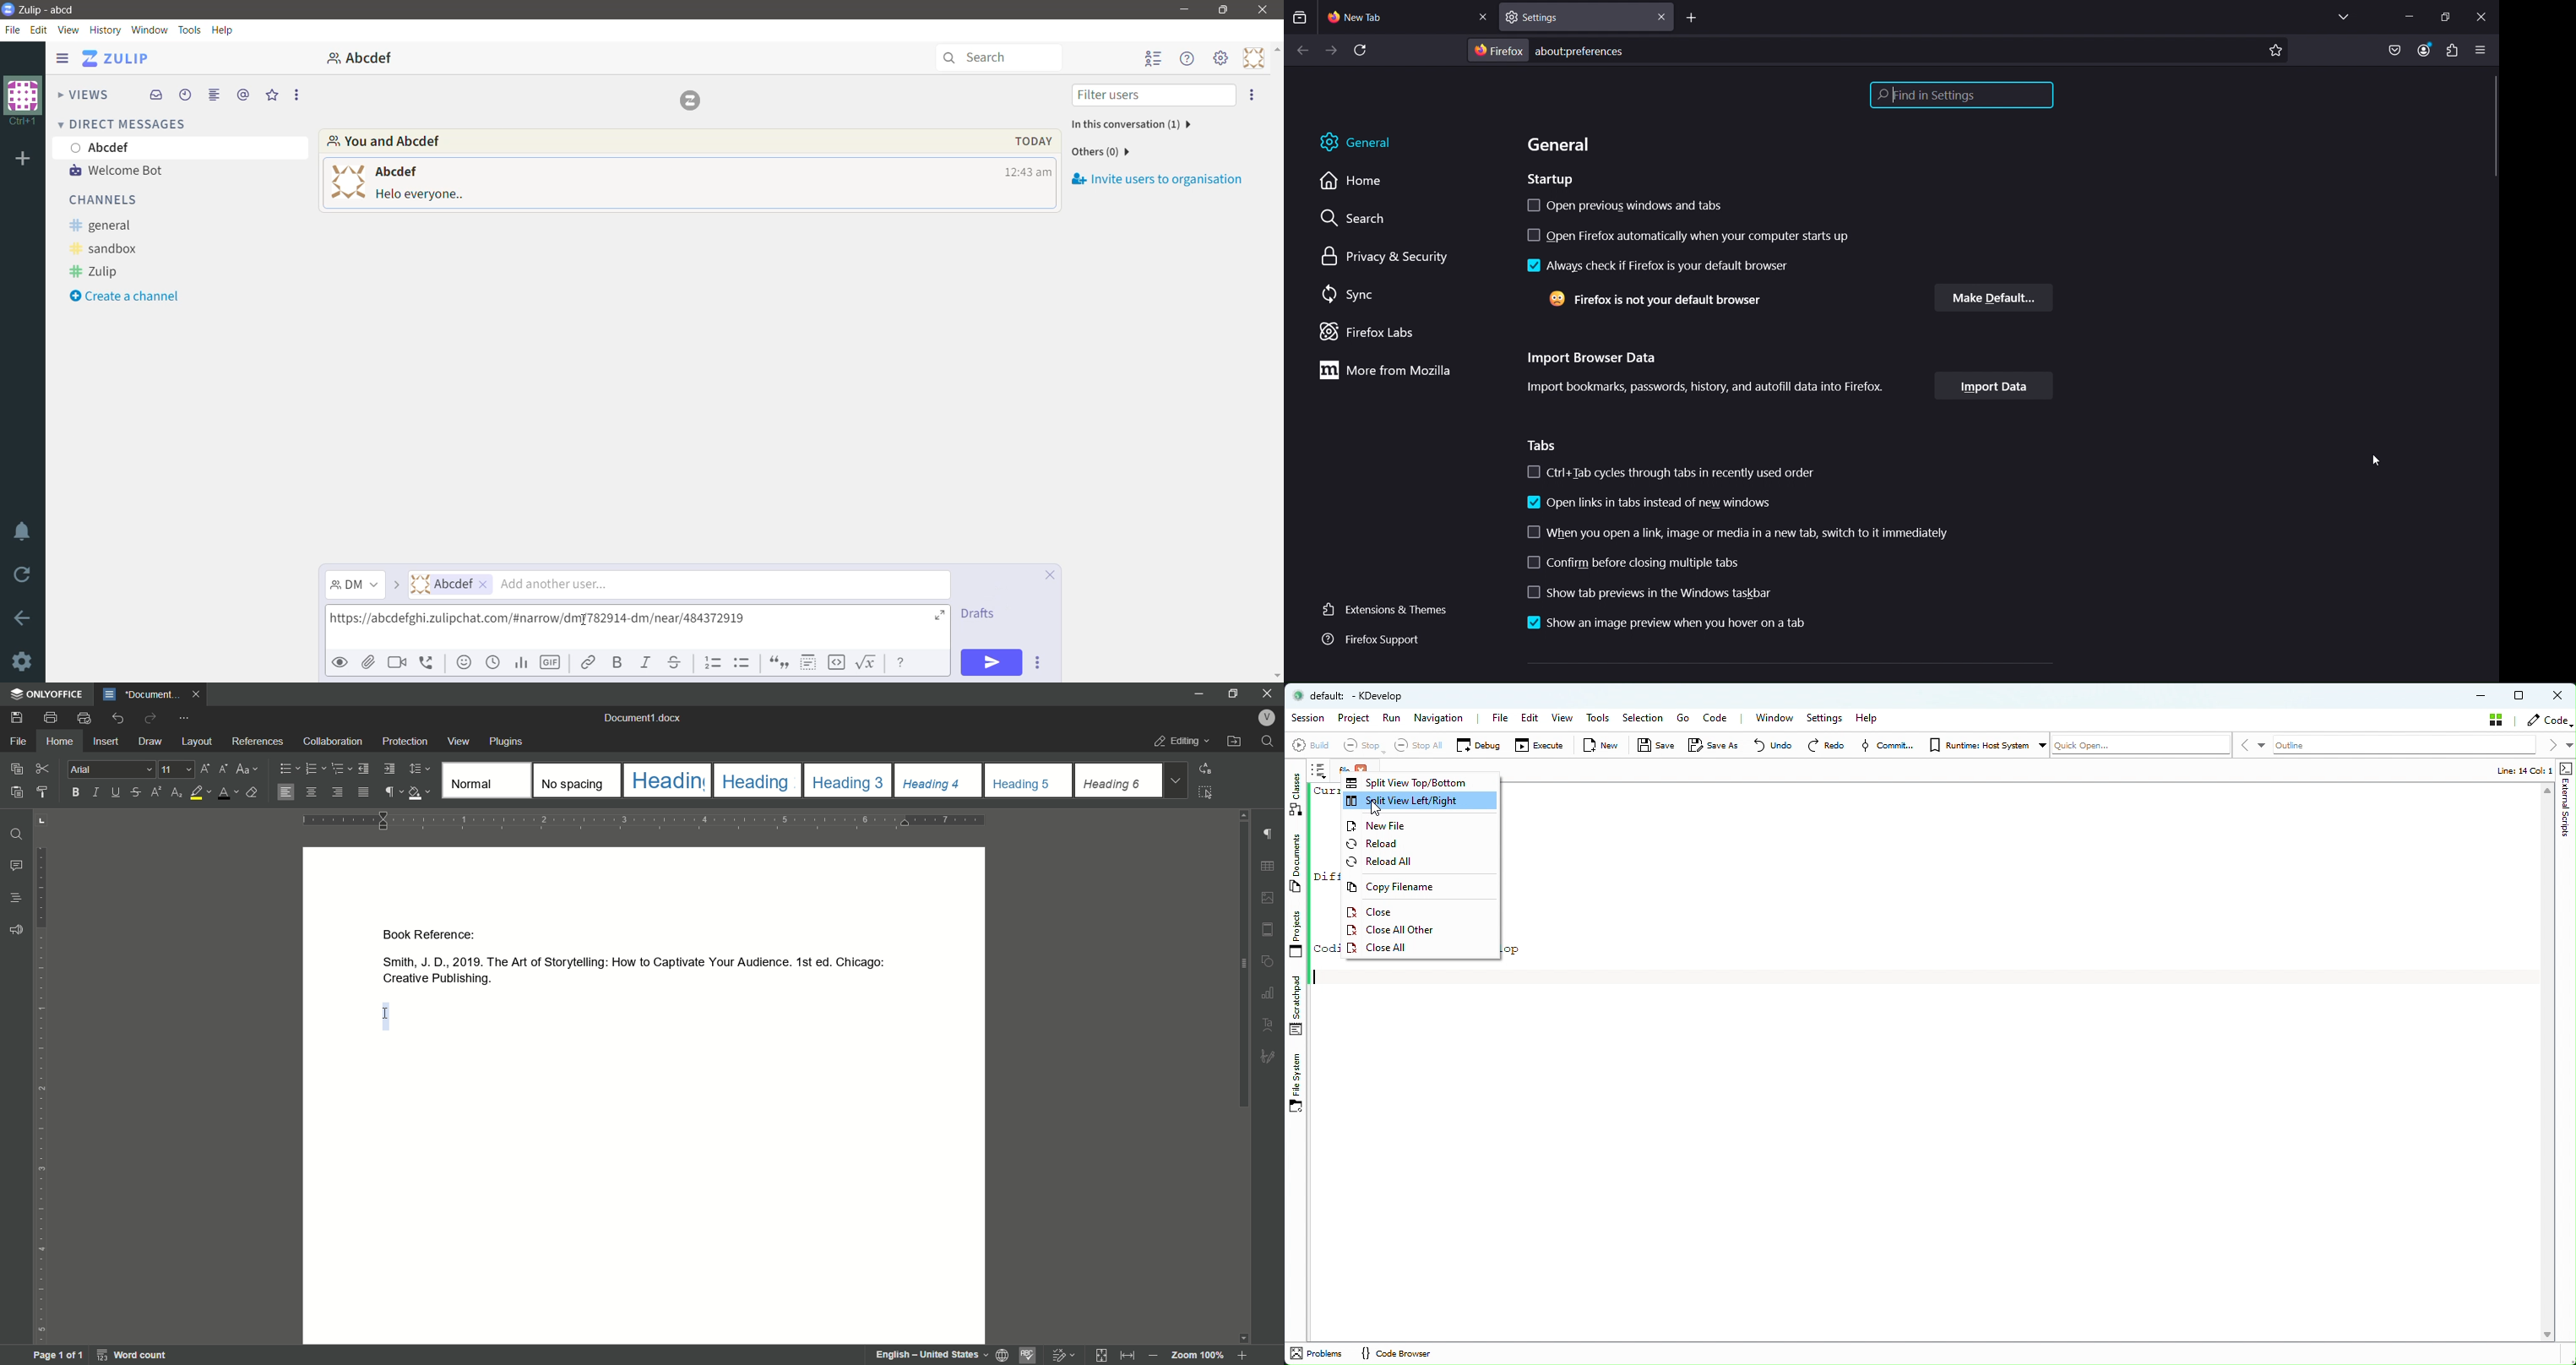 Image resolution: width=2576 pixels, height=1372 pixels. What do you see at coordinates (1269, 693) in the screenshot?
I see `close` at bounding box center [1269, 693].